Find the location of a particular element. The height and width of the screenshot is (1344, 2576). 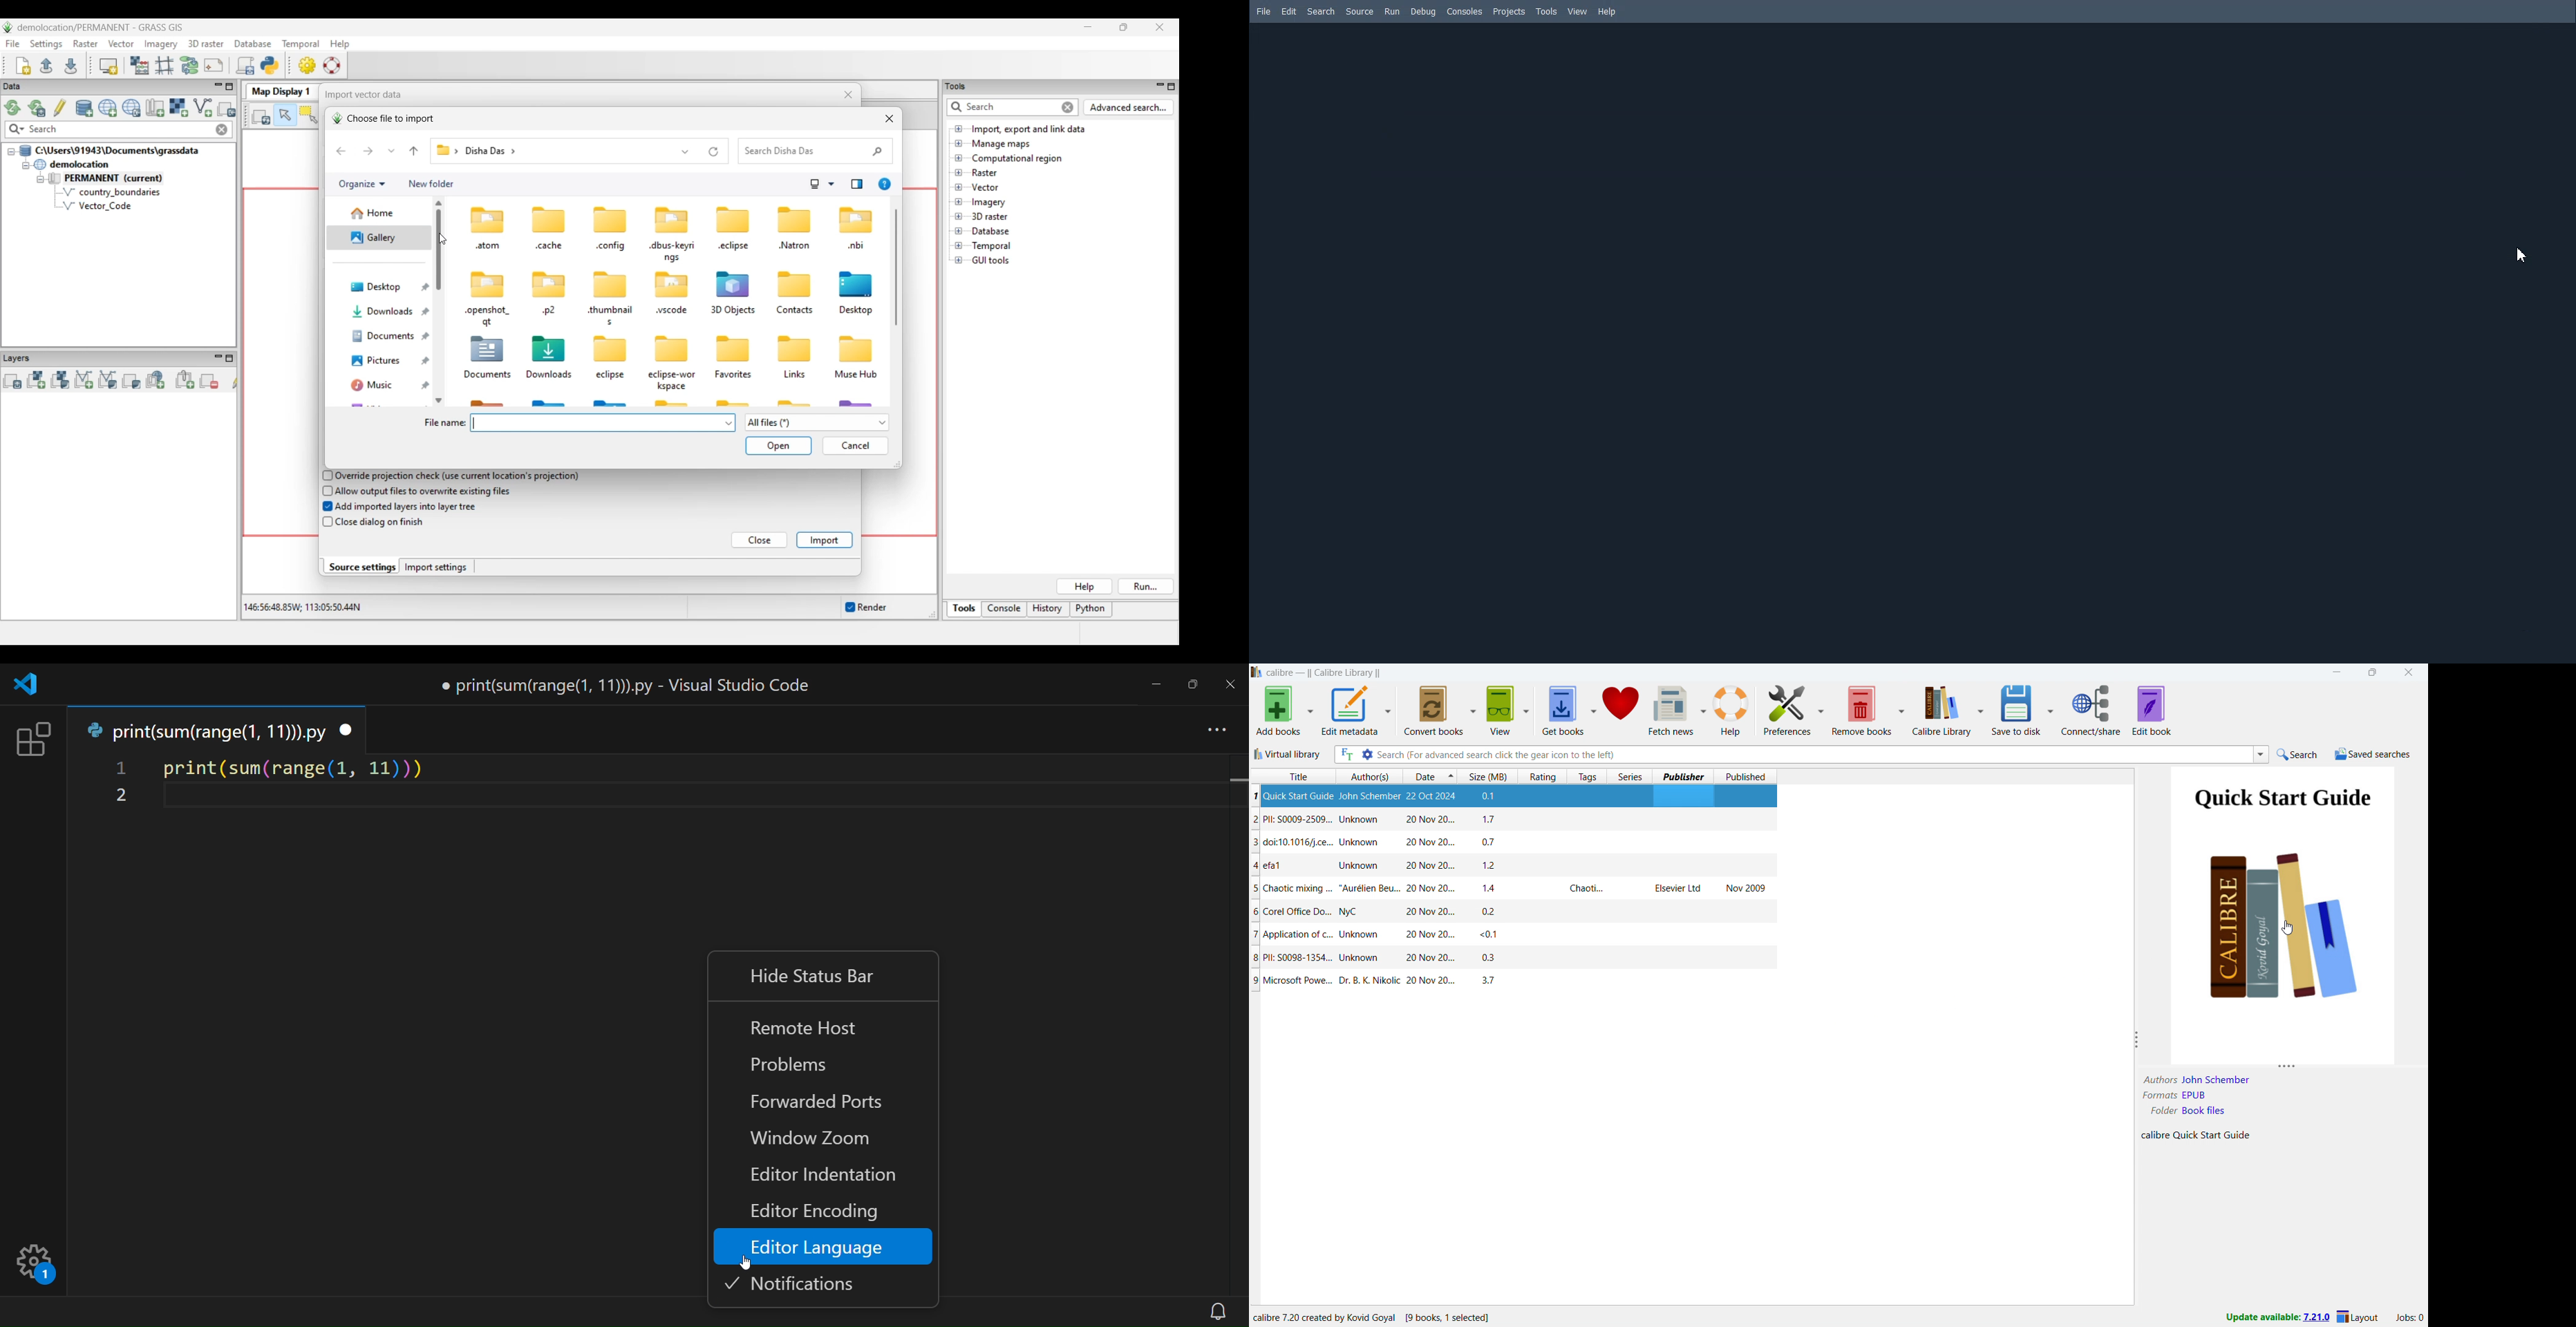

Quick Start Guide is located at coordinates (1293, 796).